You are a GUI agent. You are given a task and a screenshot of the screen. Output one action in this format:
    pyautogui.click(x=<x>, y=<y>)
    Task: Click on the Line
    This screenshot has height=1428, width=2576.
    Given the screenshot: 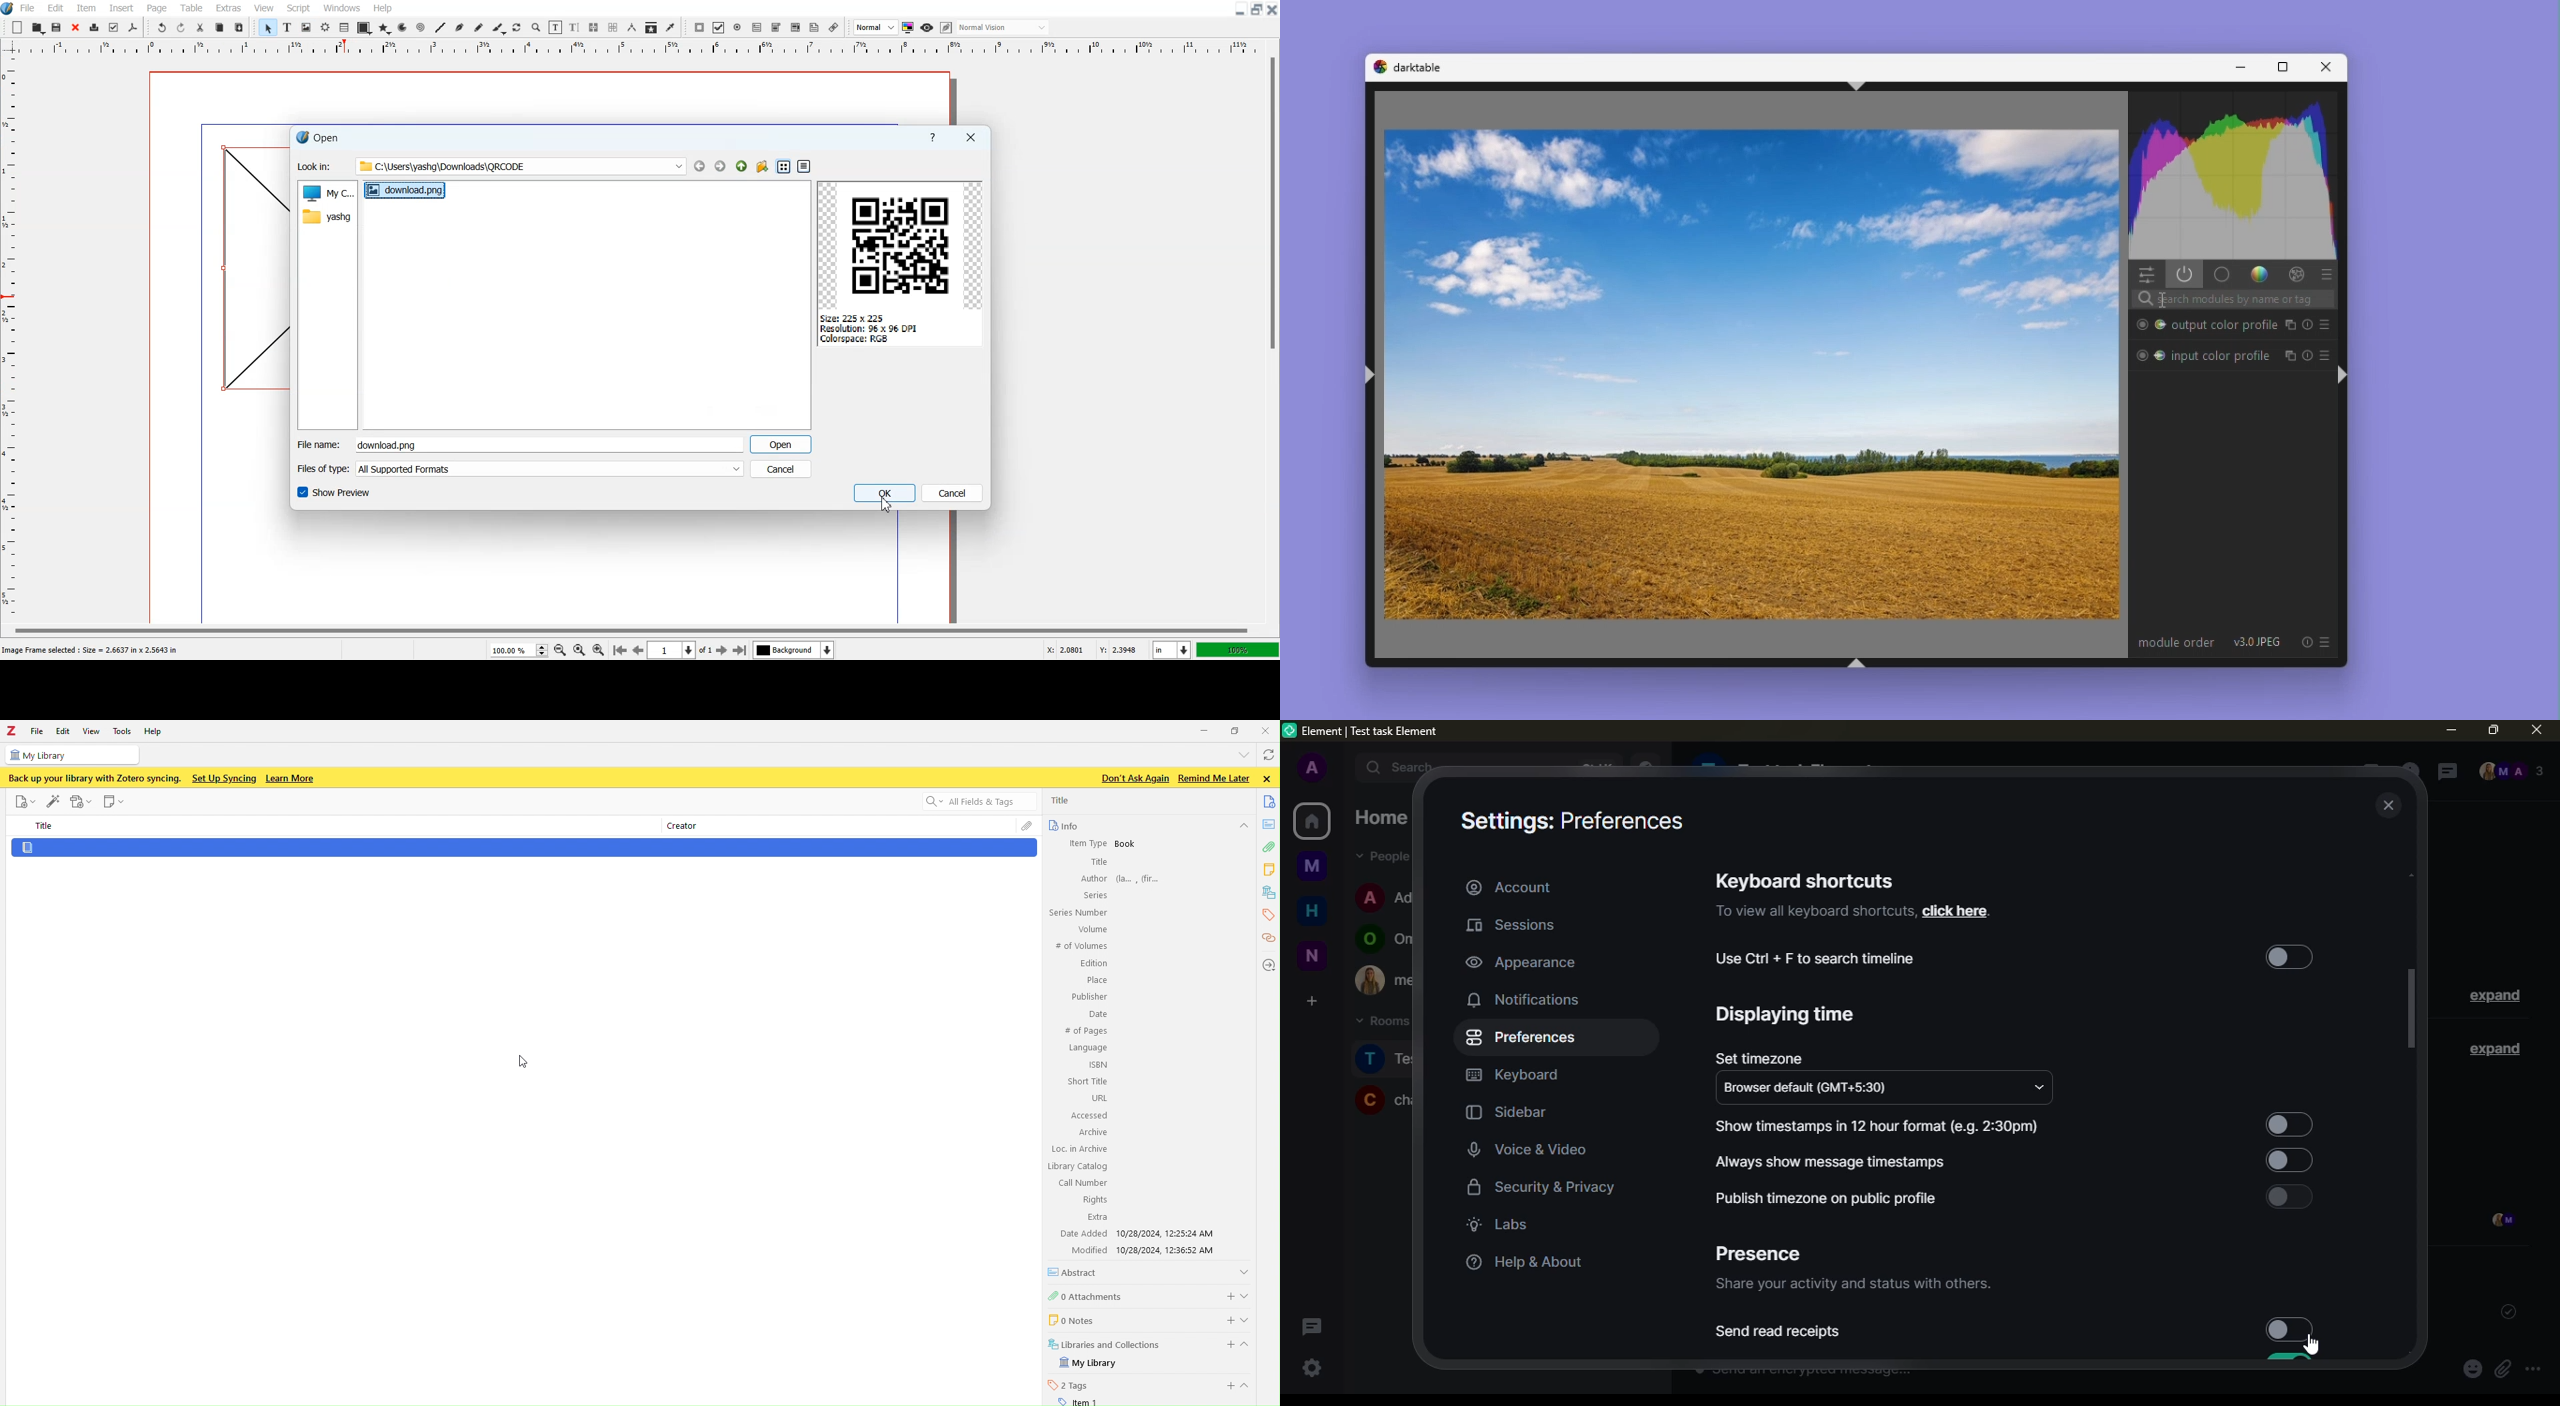 What is the action you would take?
    pyautogui.click(x=441, y=27)
    